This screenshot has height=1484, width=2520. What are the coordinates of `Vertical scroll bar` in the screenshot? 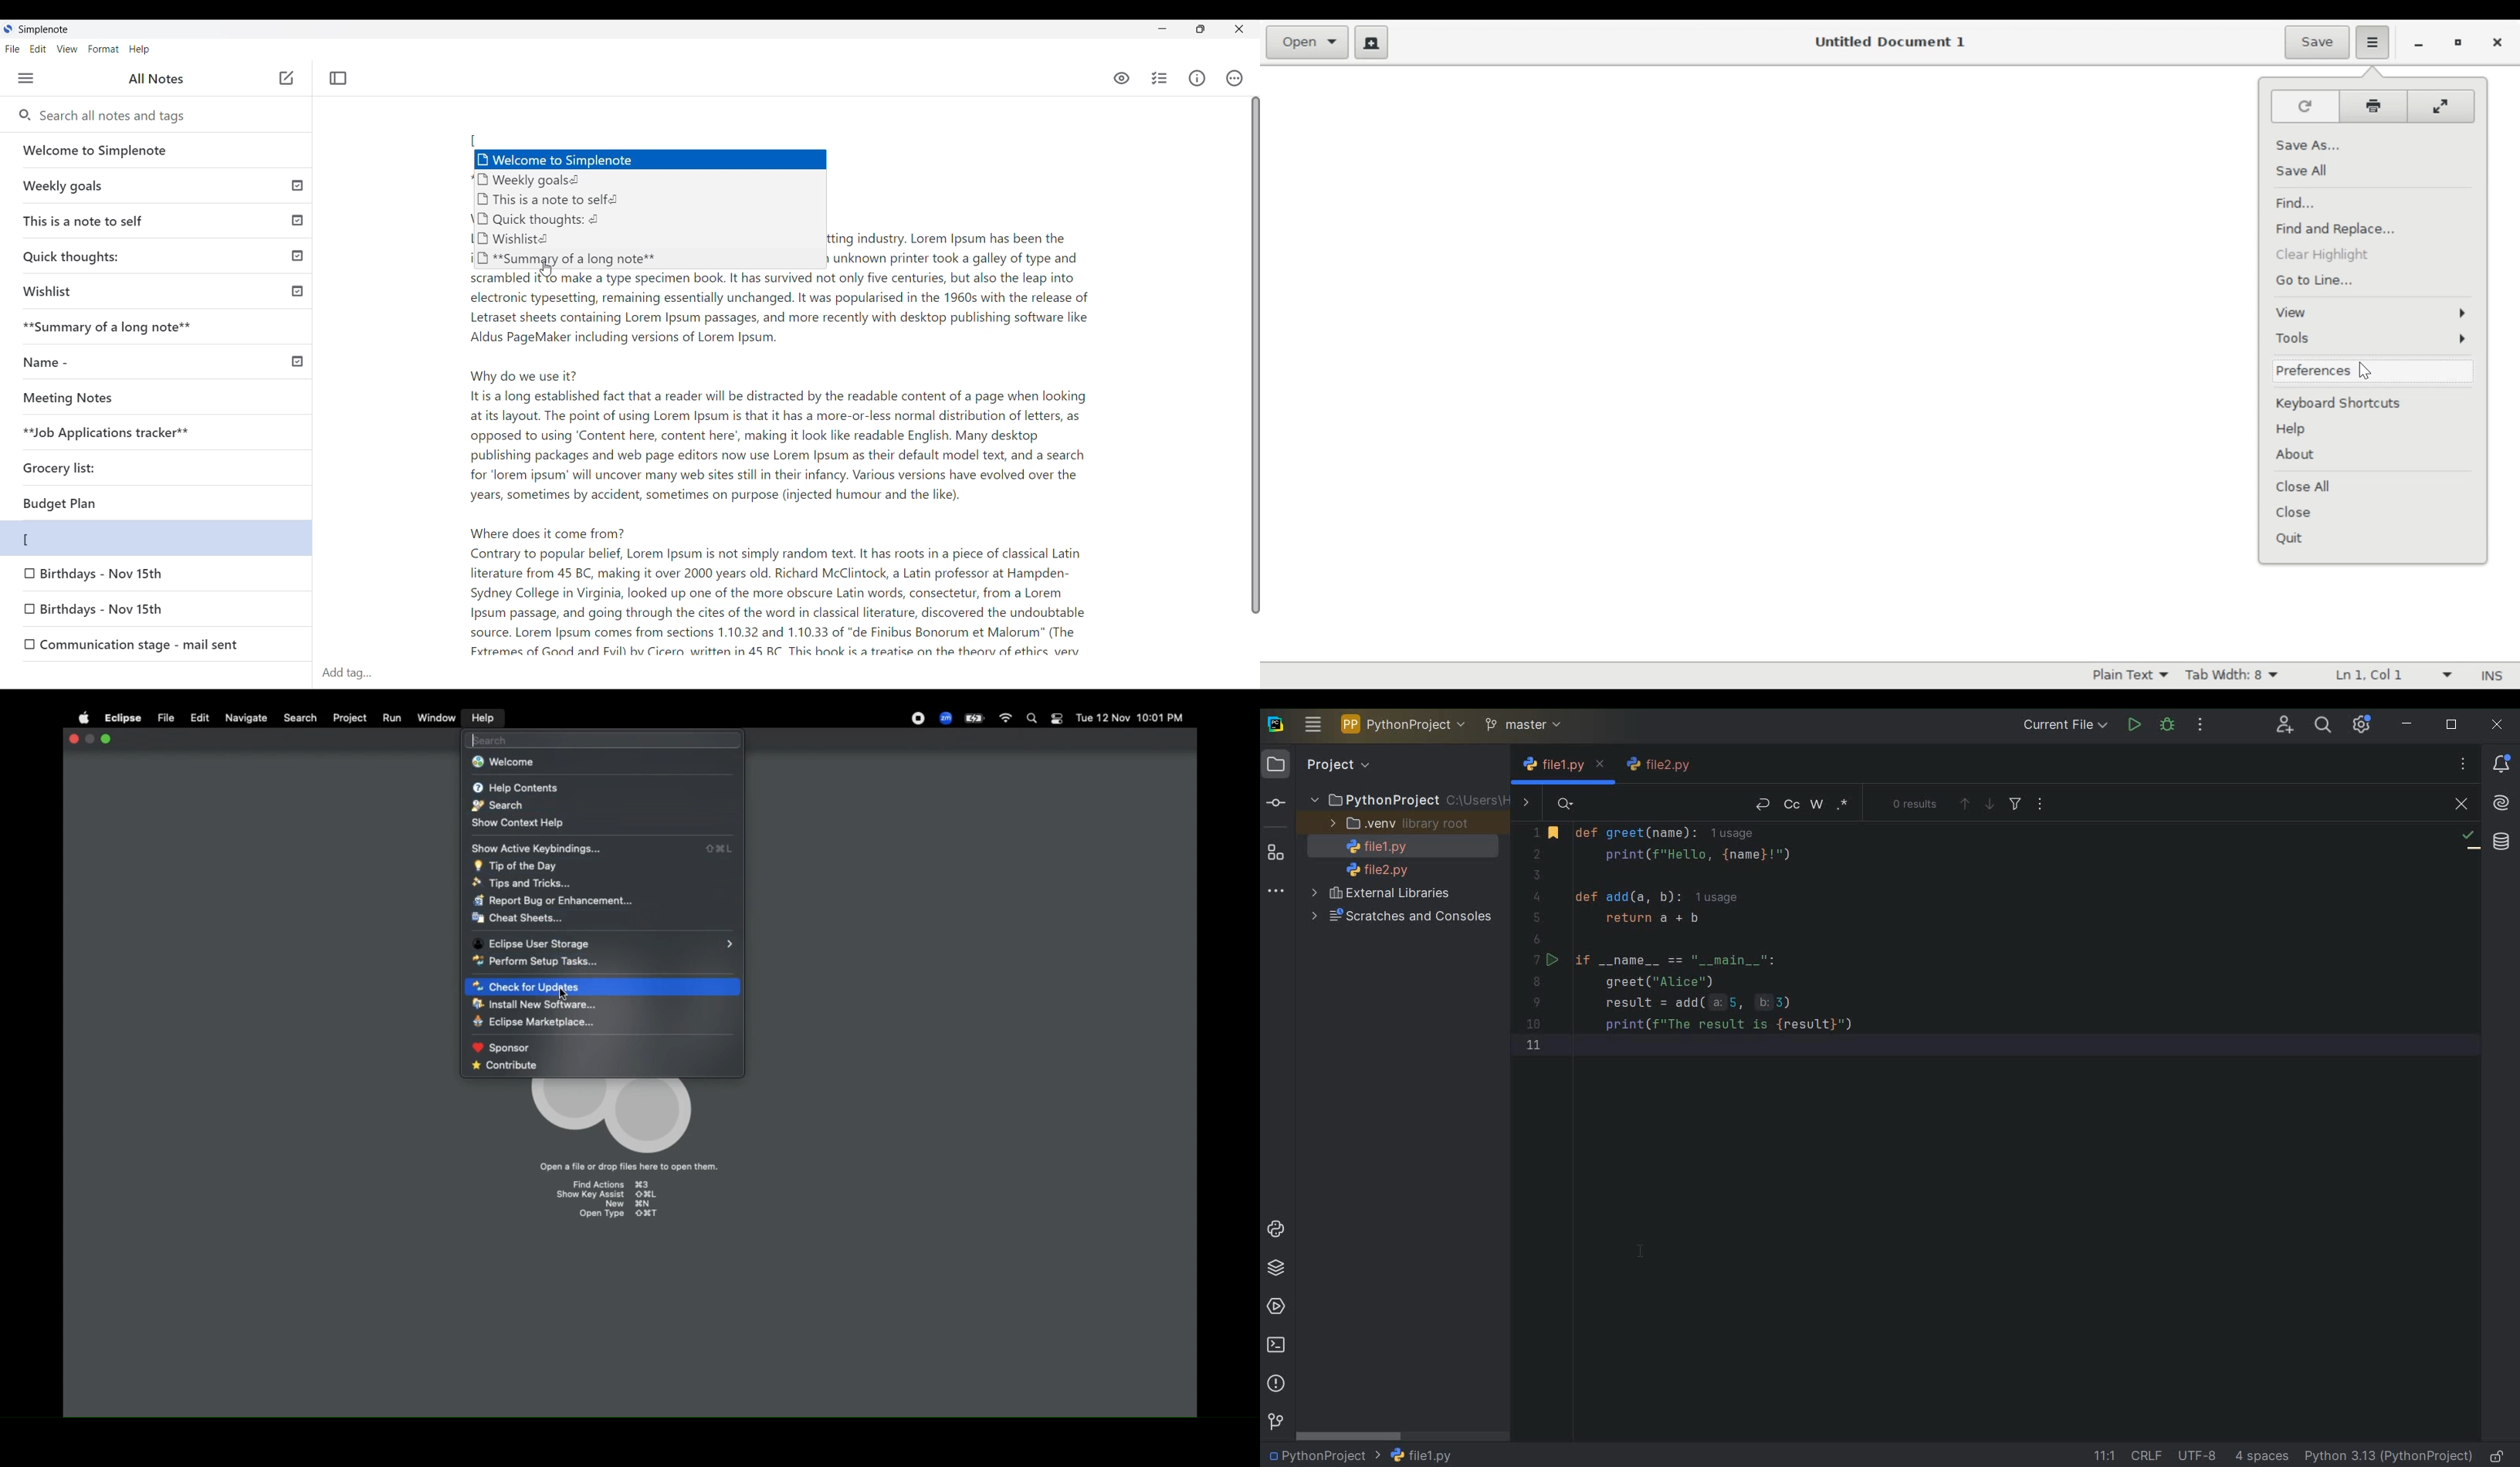 It's located at (1248, 363).